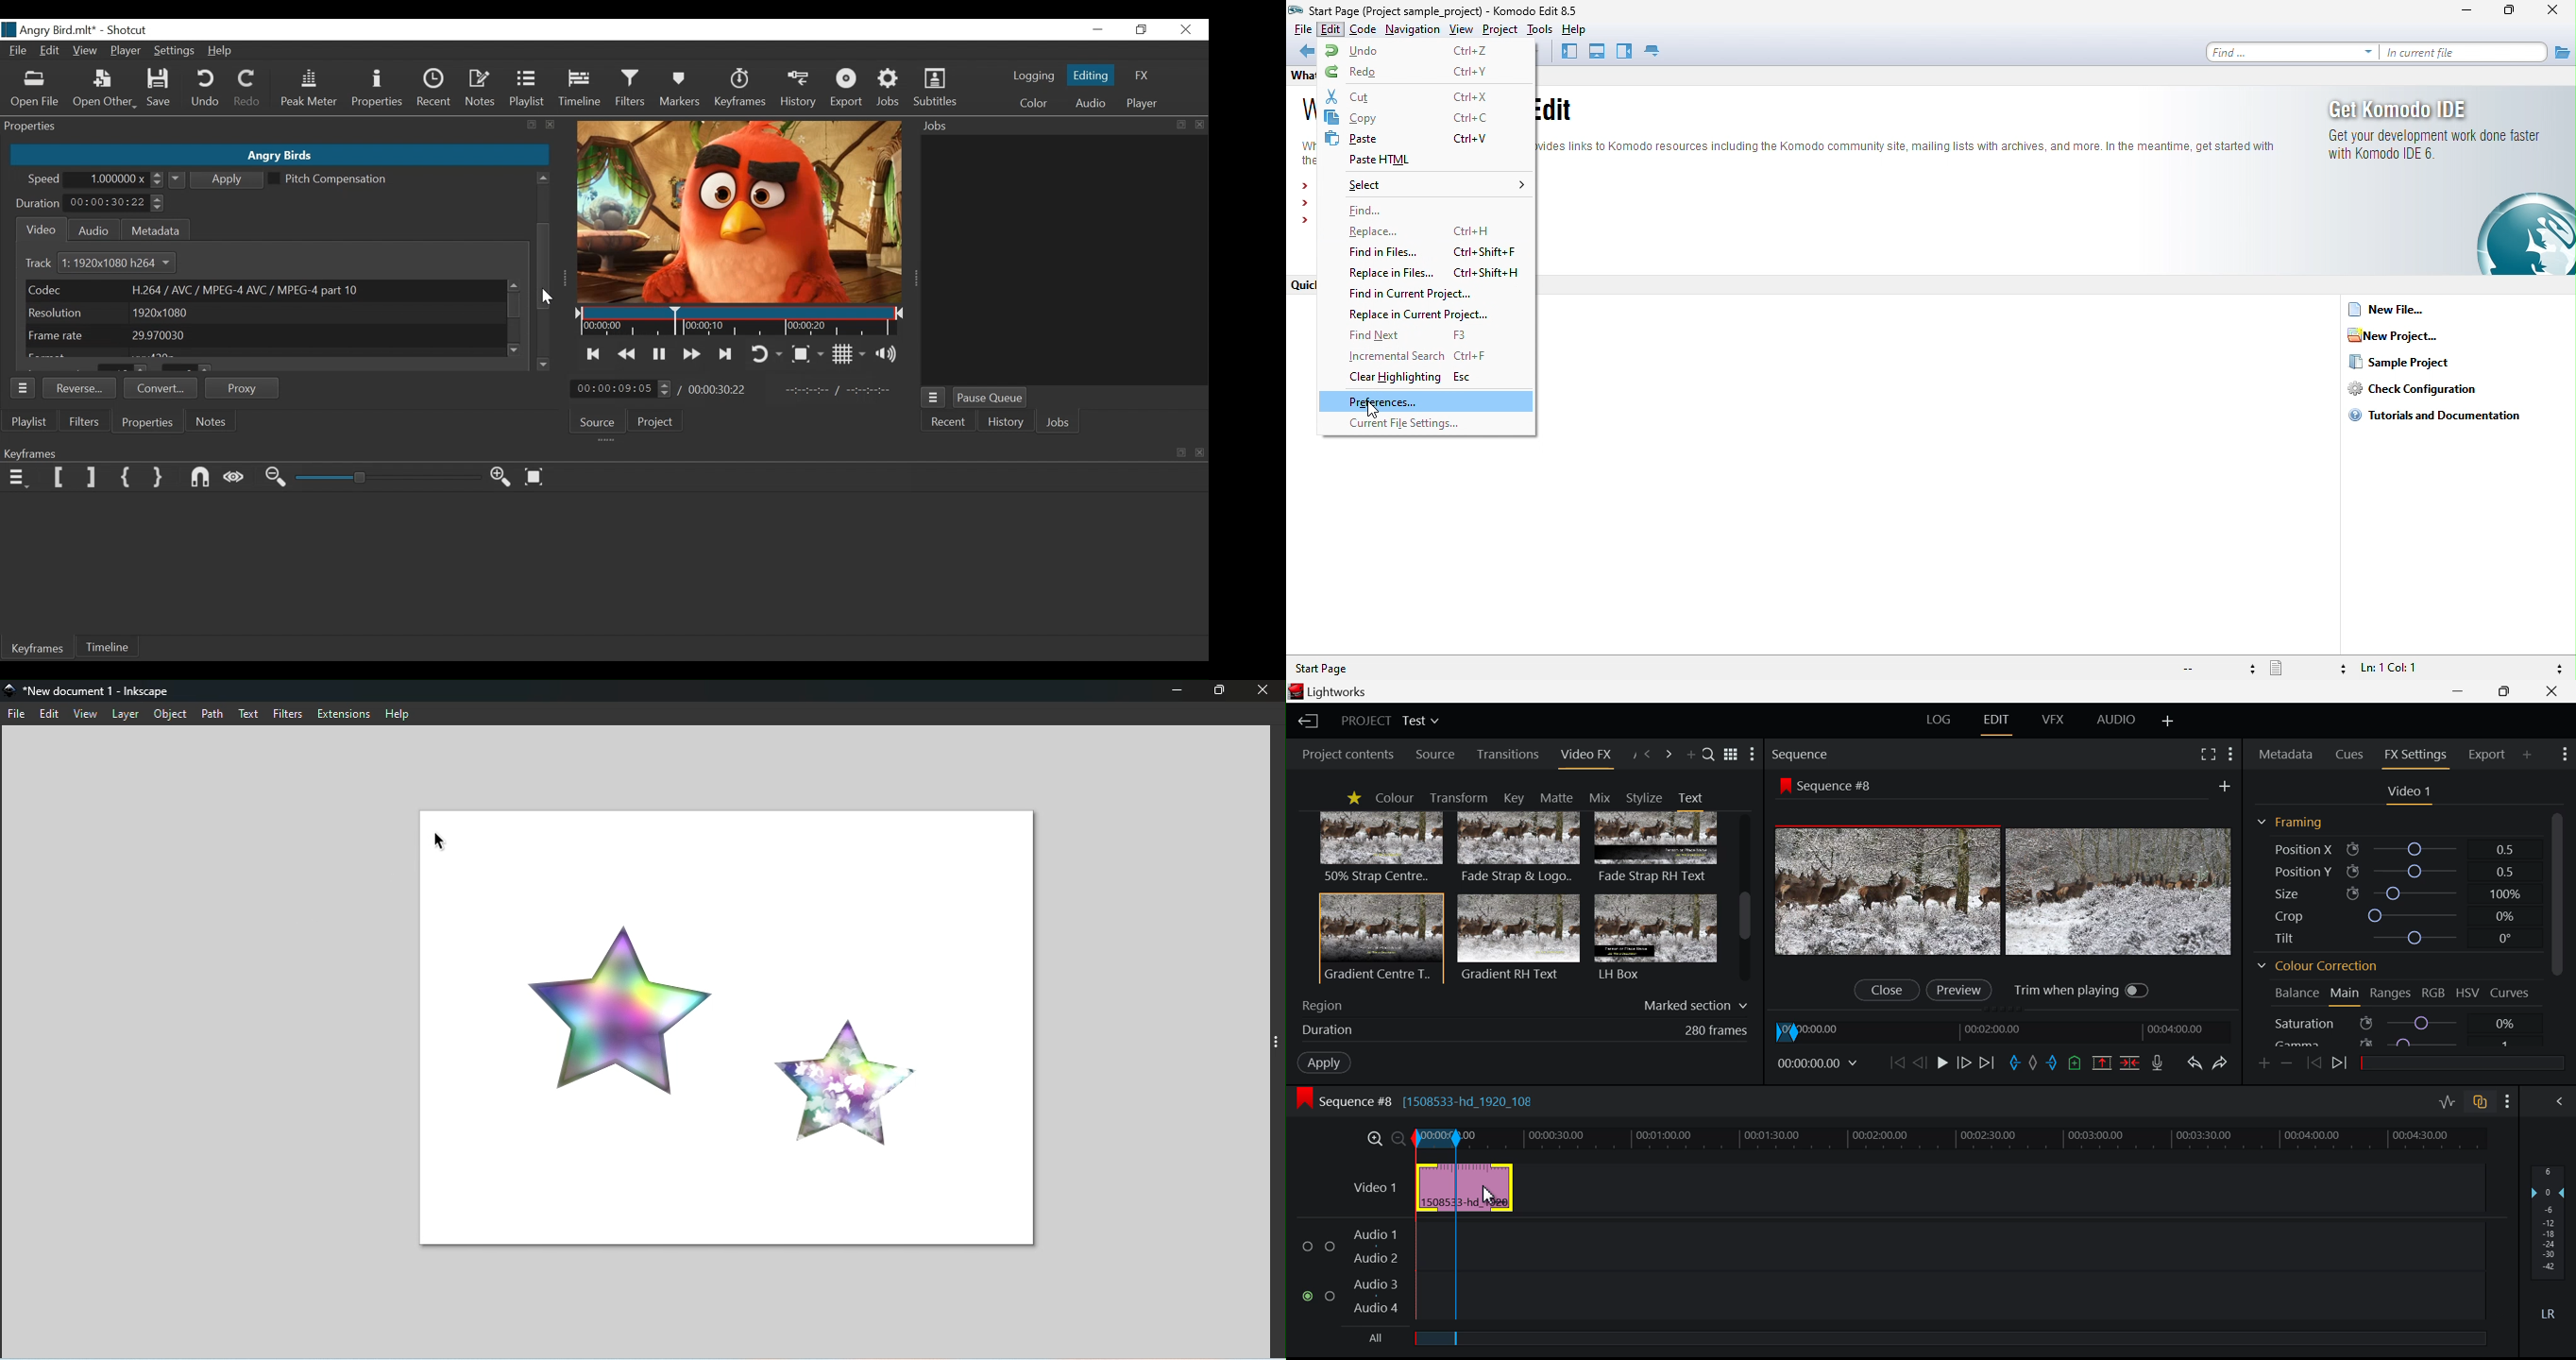  What do you see at coordinates (1418, 427) in the screenshot?
I see `current file setting` at bounding box center [1418, 427].